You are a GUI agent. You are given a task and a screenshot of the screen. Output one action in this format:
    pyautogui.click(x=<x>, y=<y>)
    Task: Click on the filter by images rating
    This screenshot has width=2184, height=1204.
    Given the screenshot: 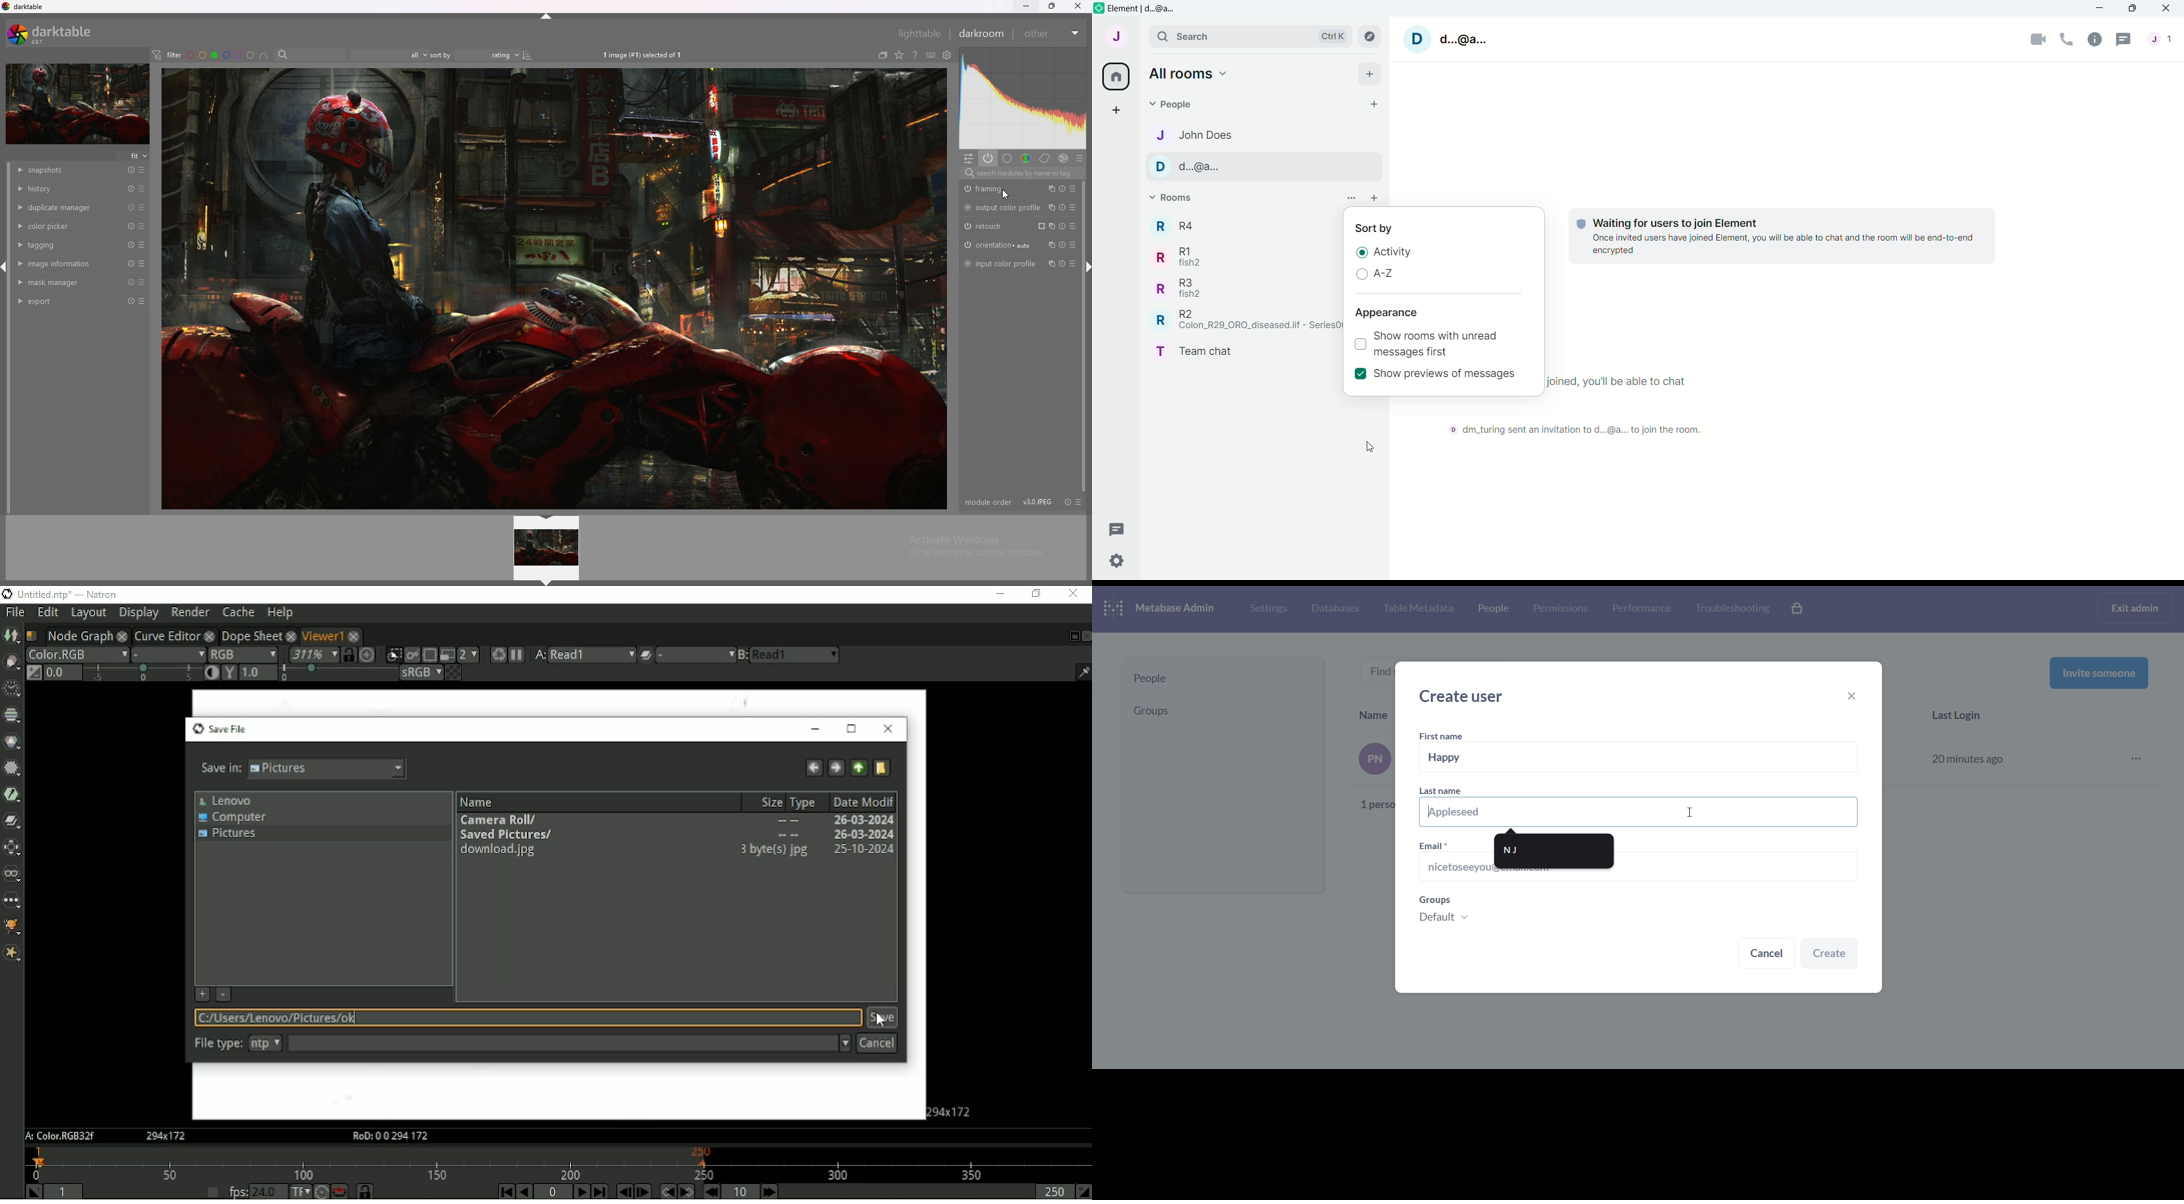 What is the action you would take?
    pyautogui.click(x=384, y=54)
    